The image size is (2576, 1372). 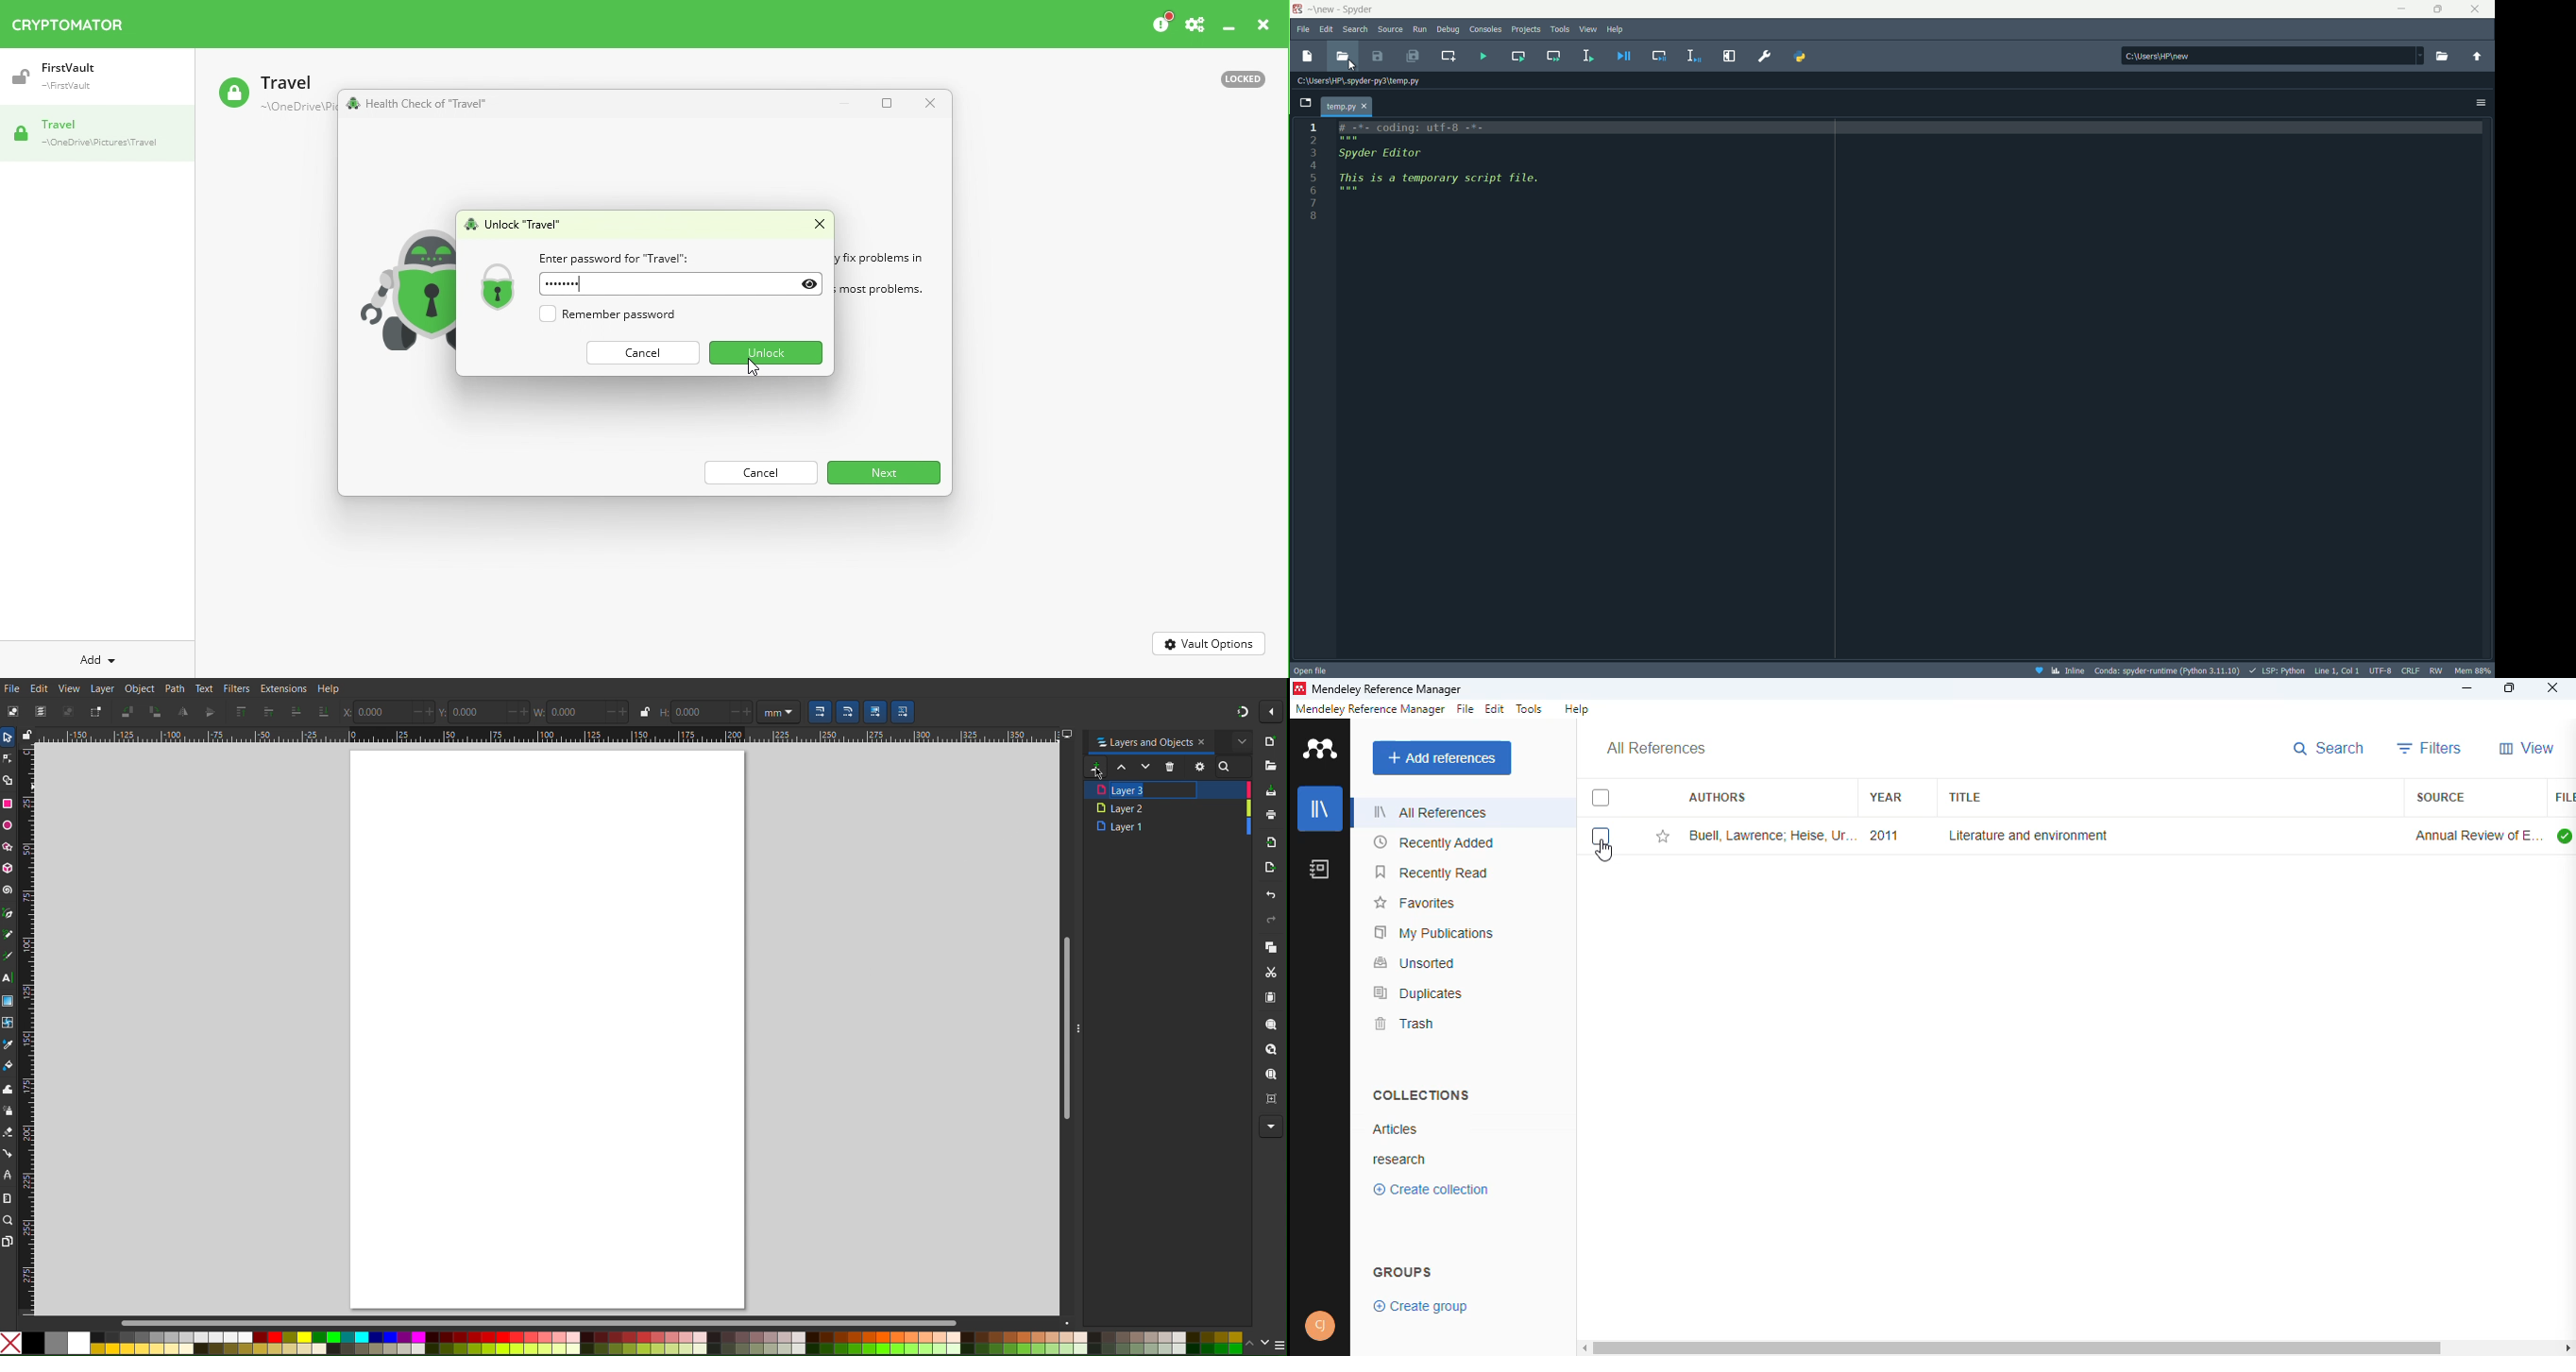 What do you see at coordinates (1416, 58) in the screenshot?
I see `Save all files` at bounding box center [1416, 58].